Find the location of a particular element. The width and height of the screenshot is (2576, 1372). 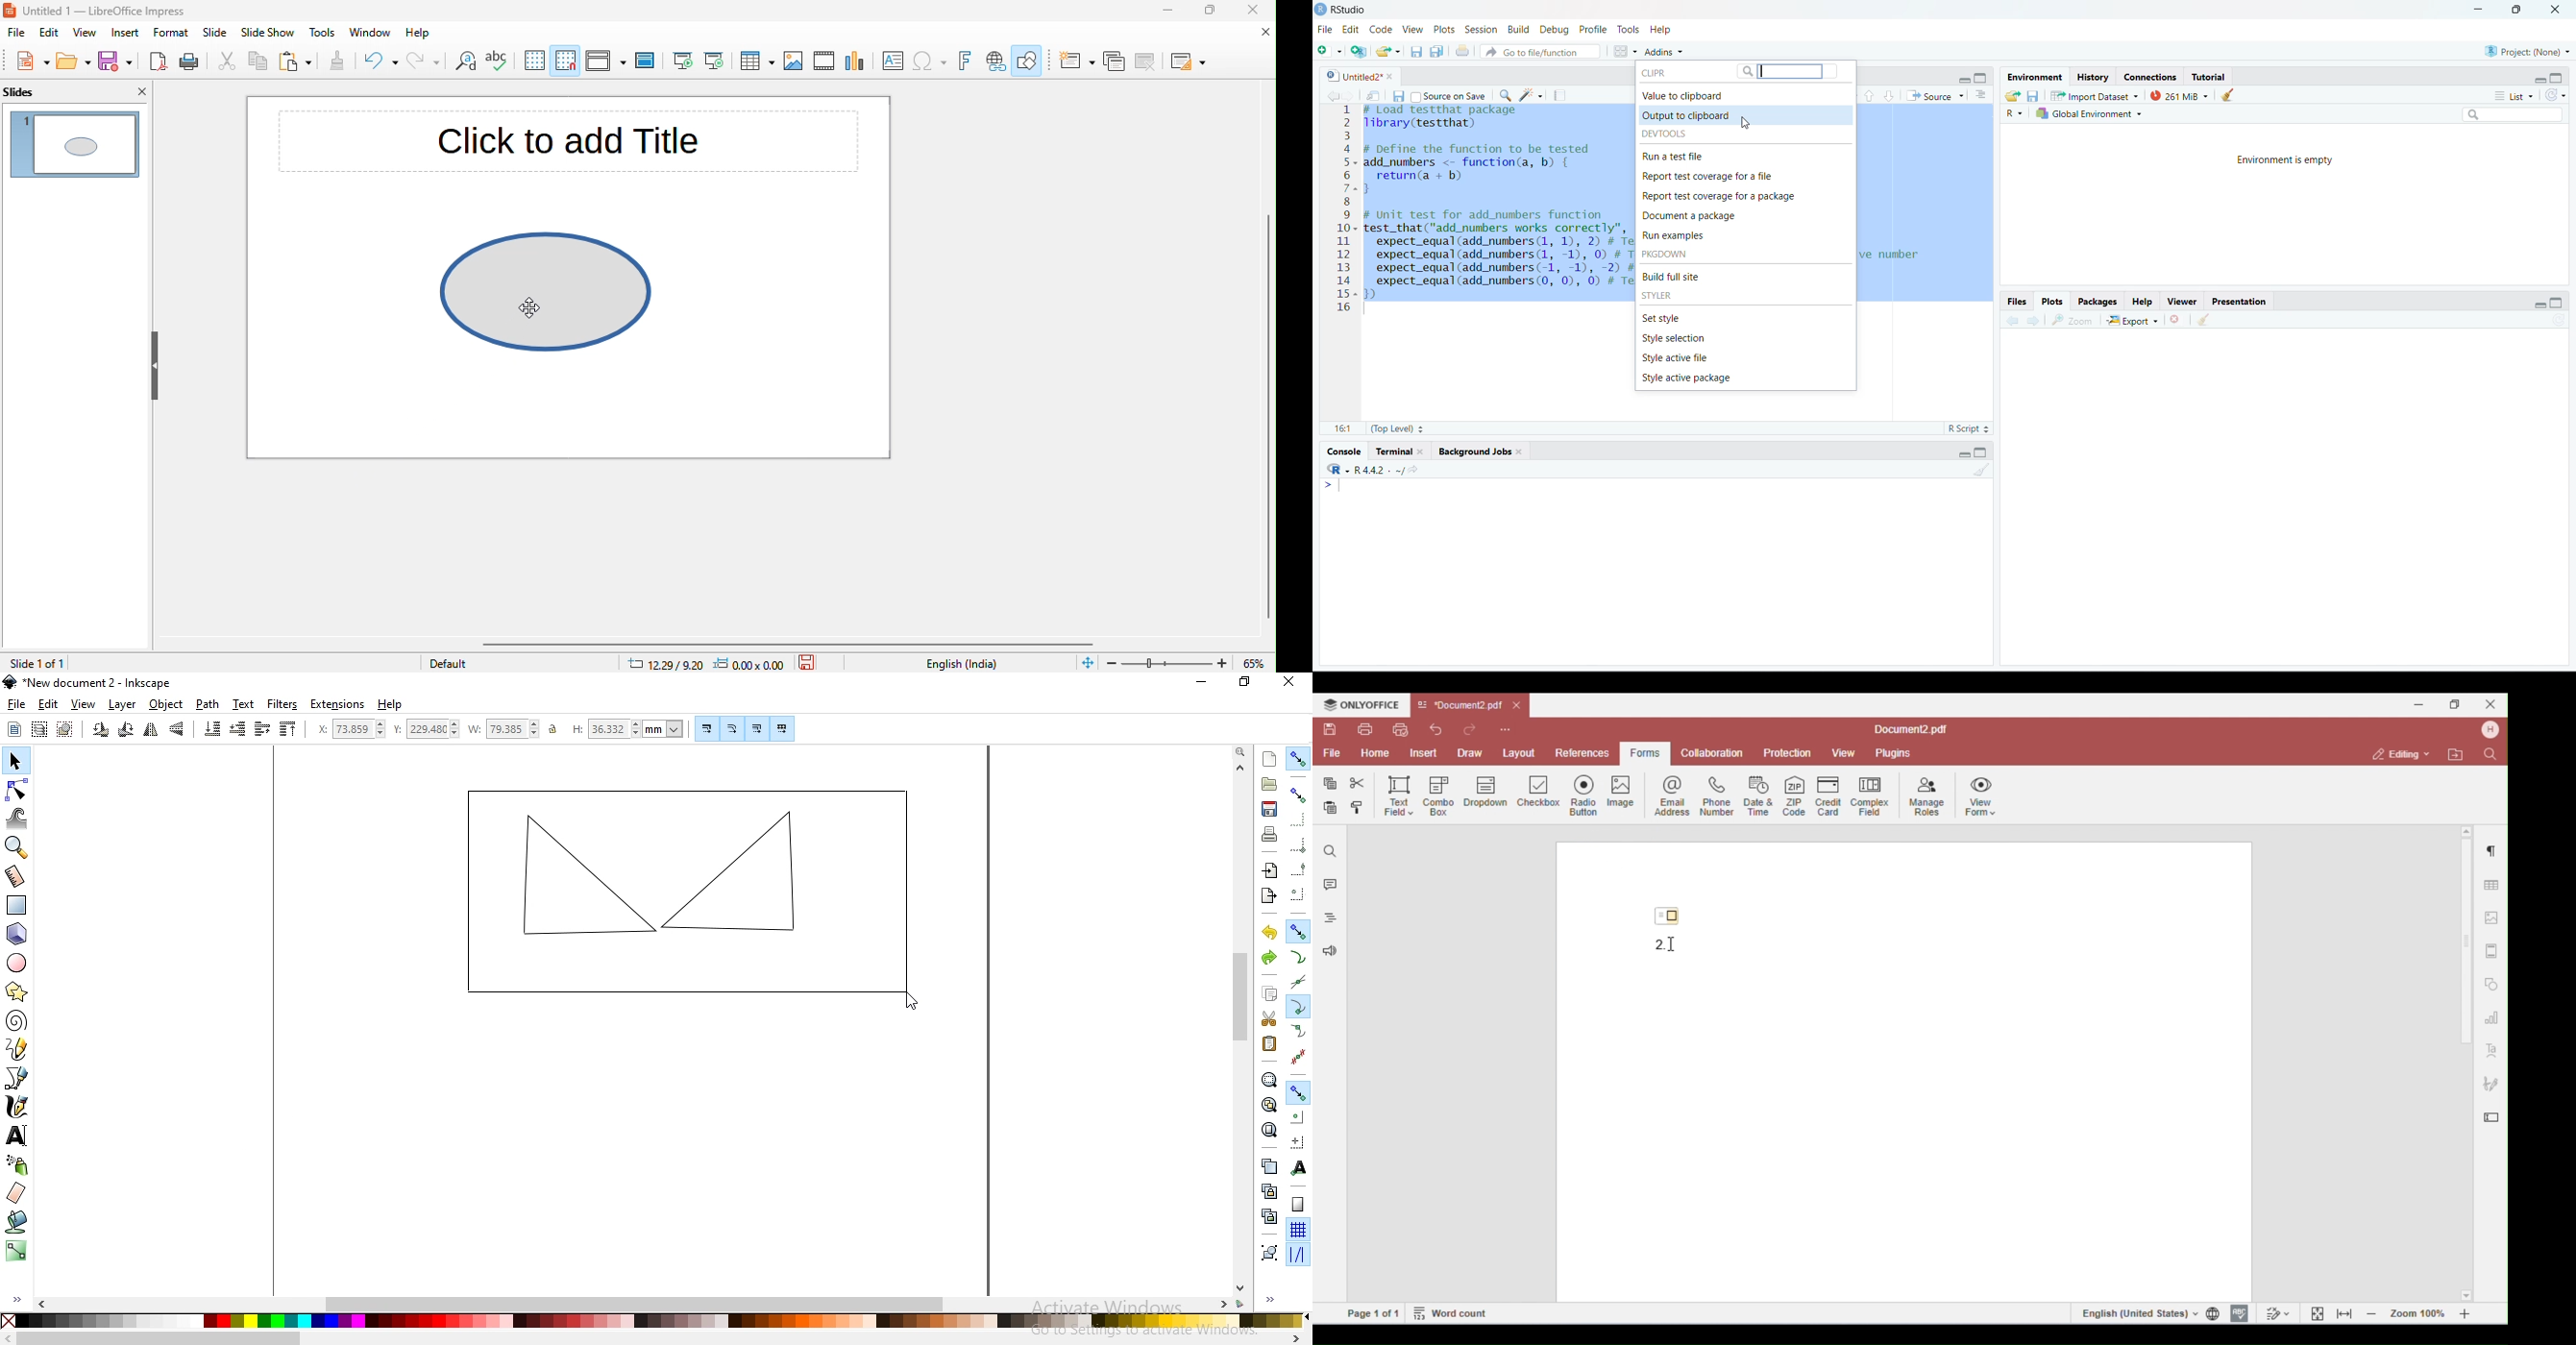

find and replace is located at coordinates (463, 64).